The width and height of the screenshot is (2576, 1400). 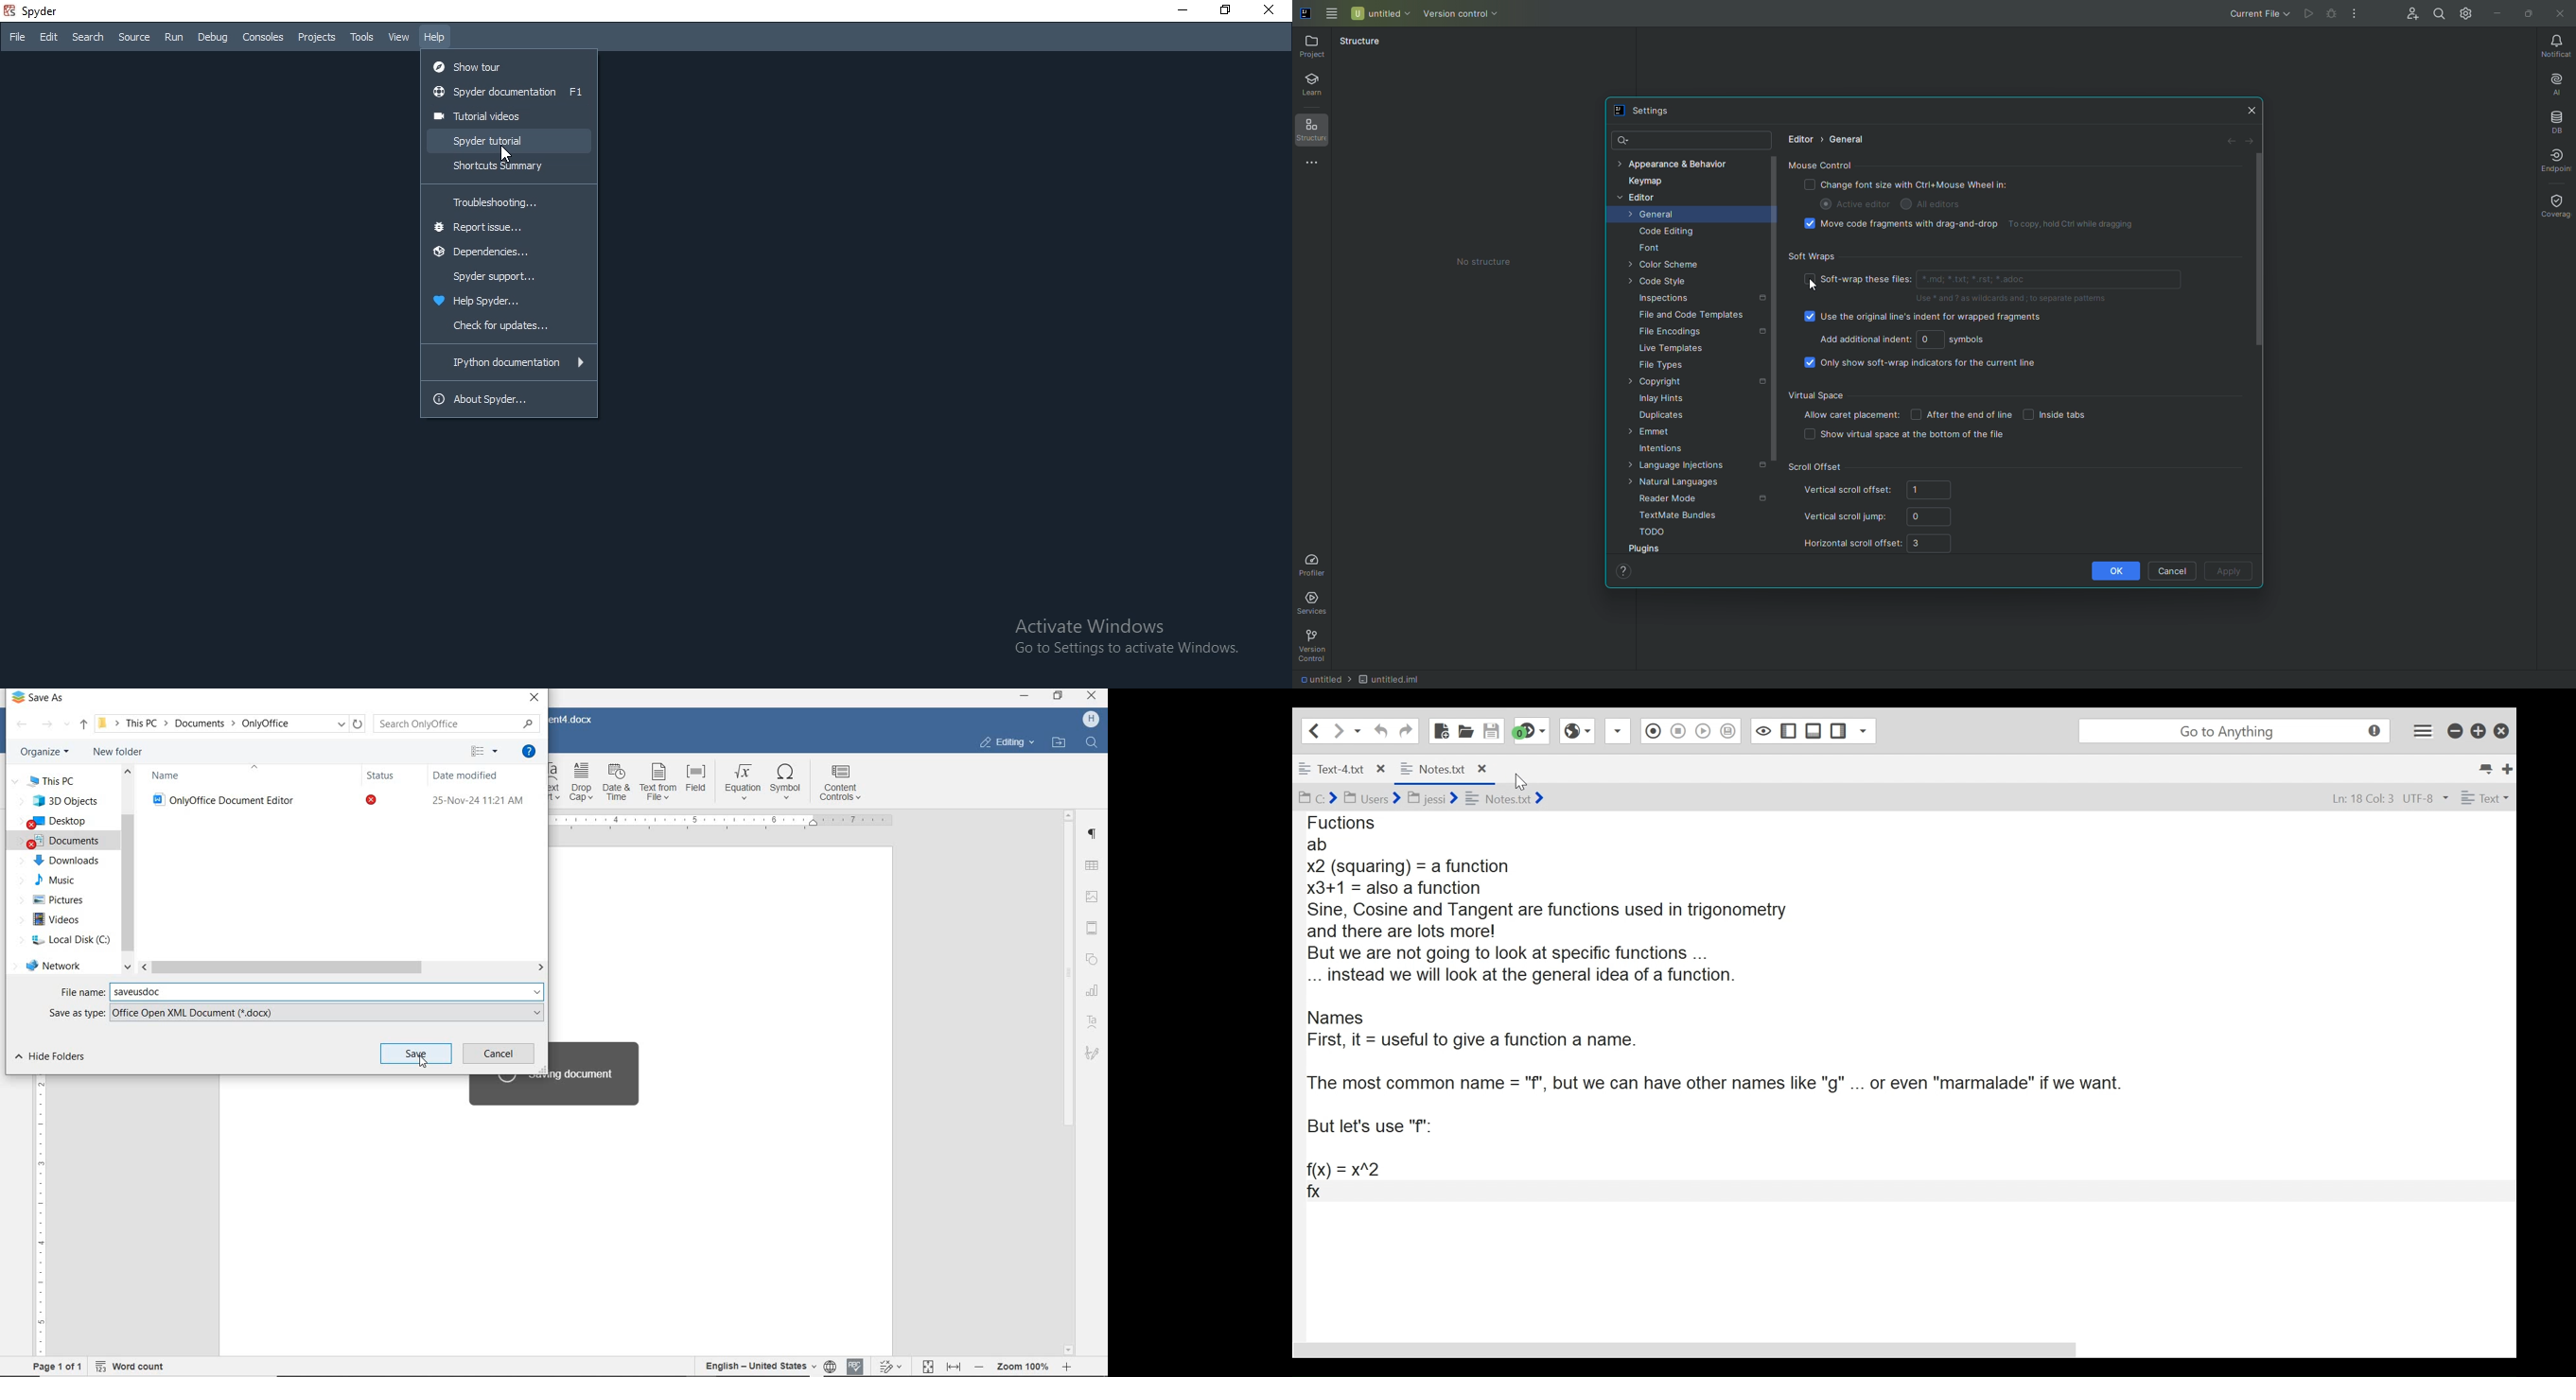 I want to click on equation, so click(x=744, y=781).